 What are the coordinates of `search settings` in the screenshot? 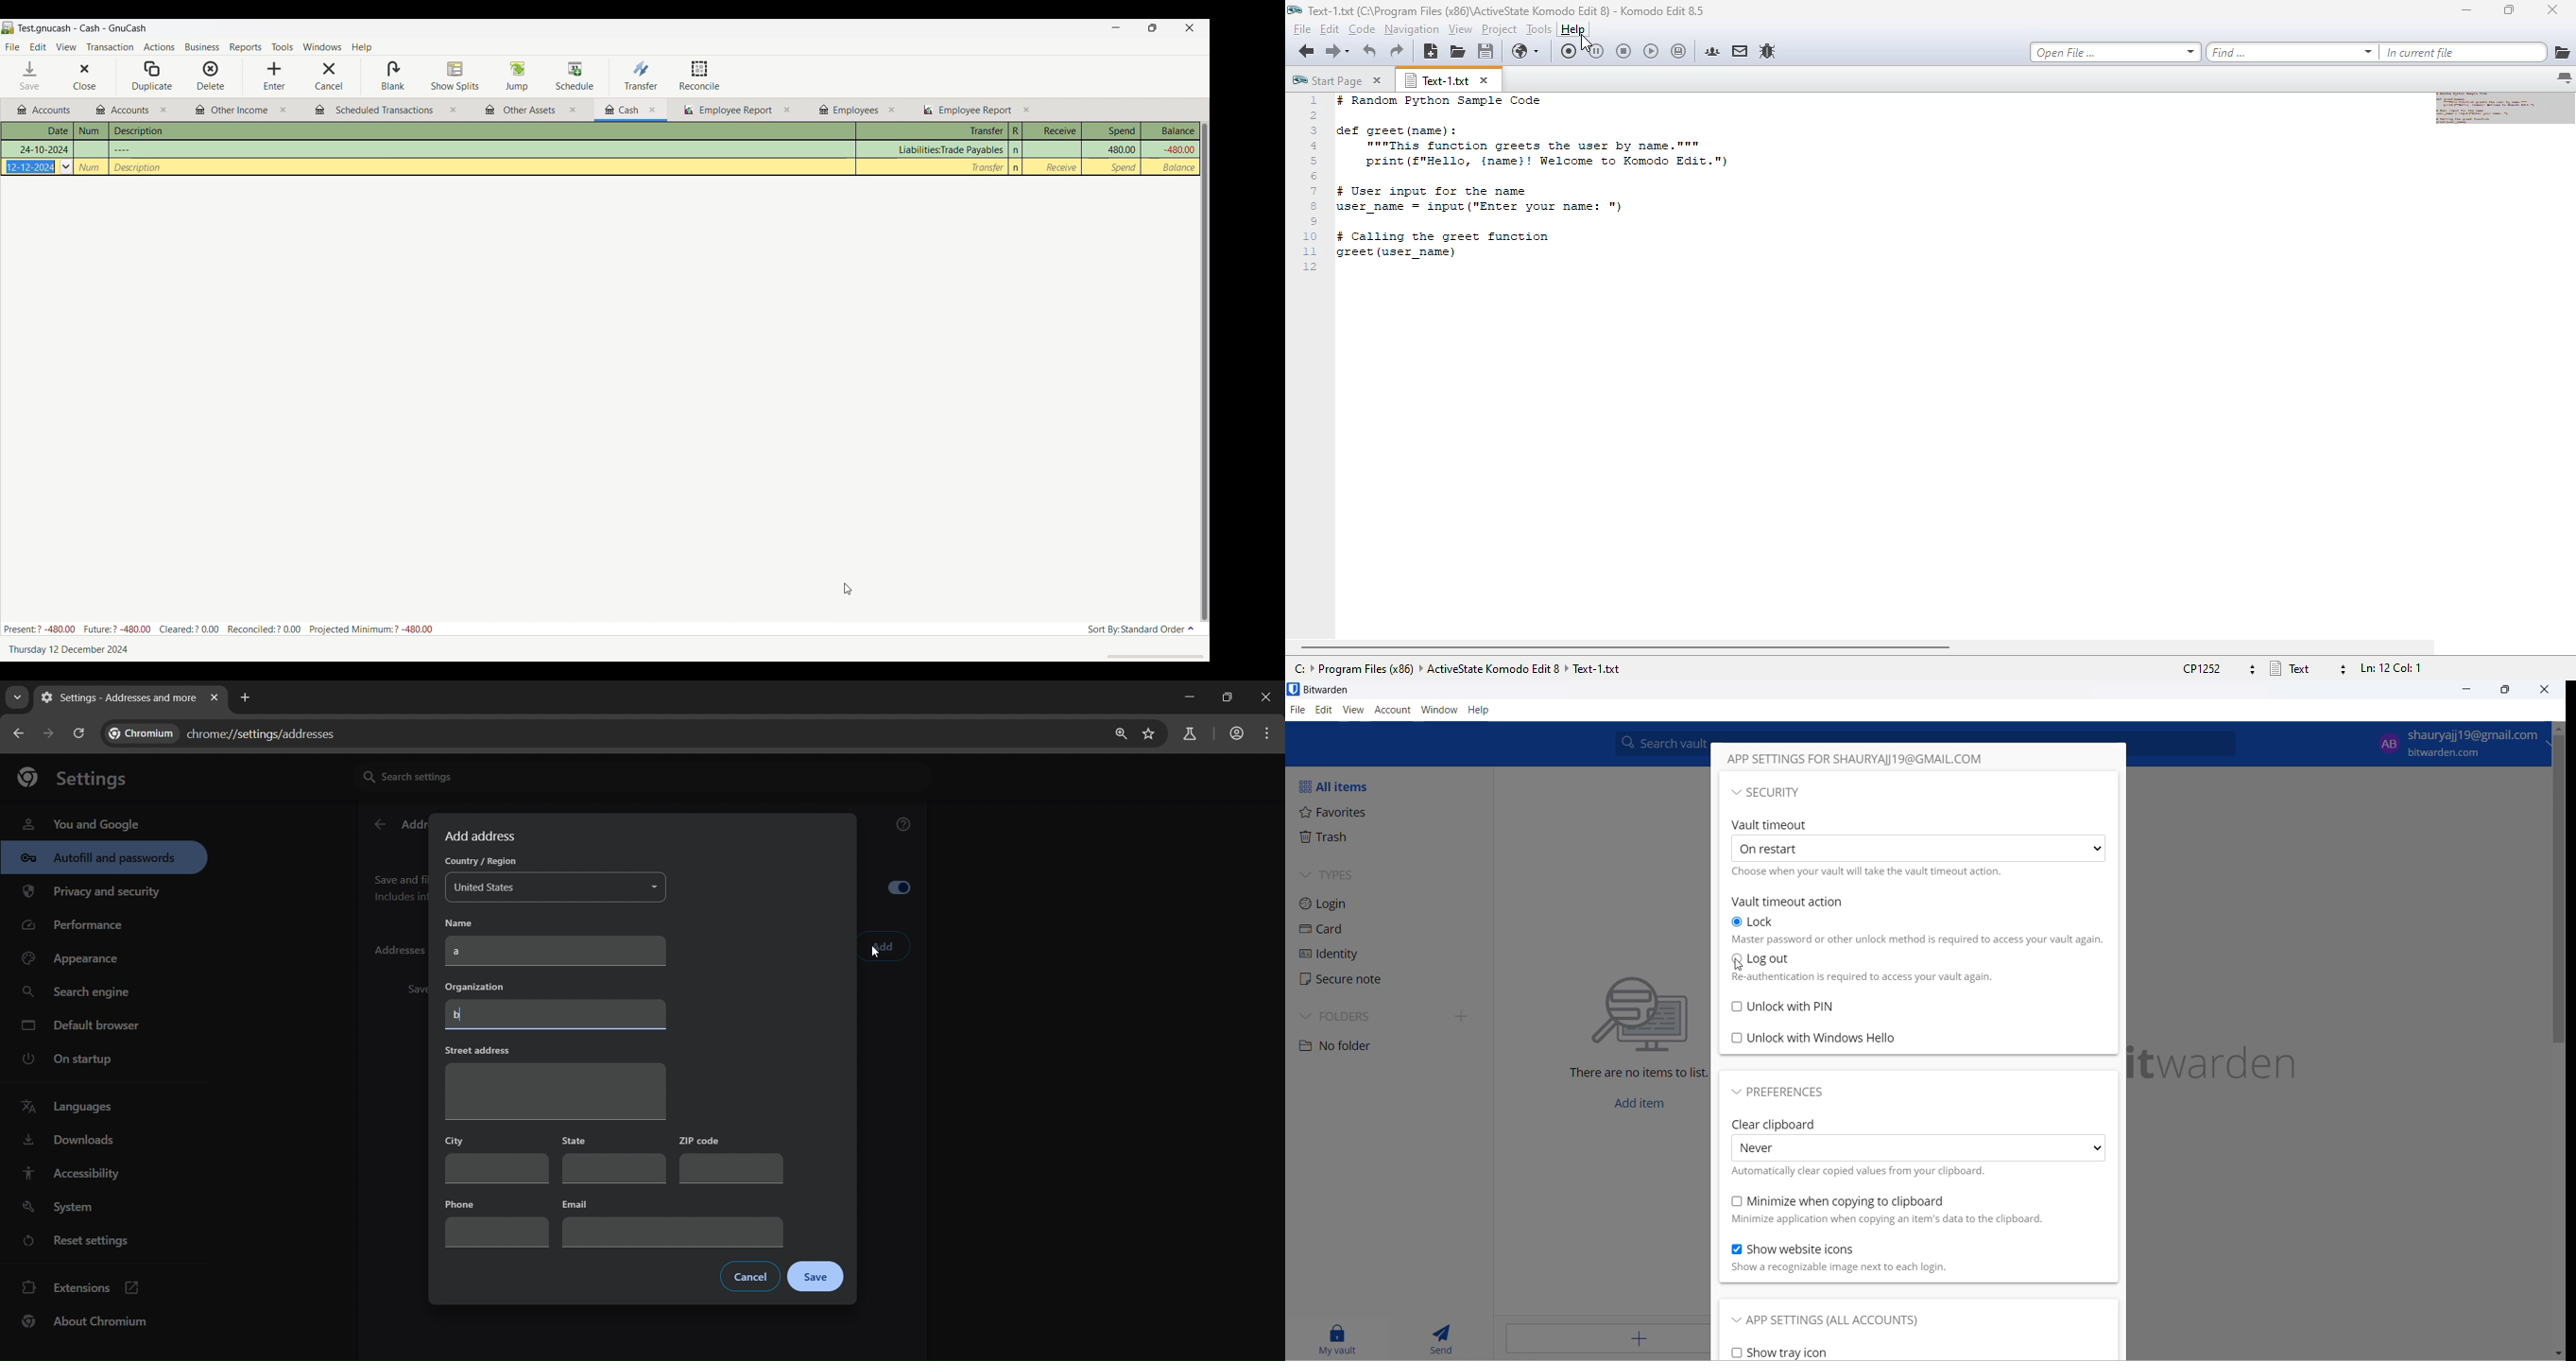 It's located at (479, 776).